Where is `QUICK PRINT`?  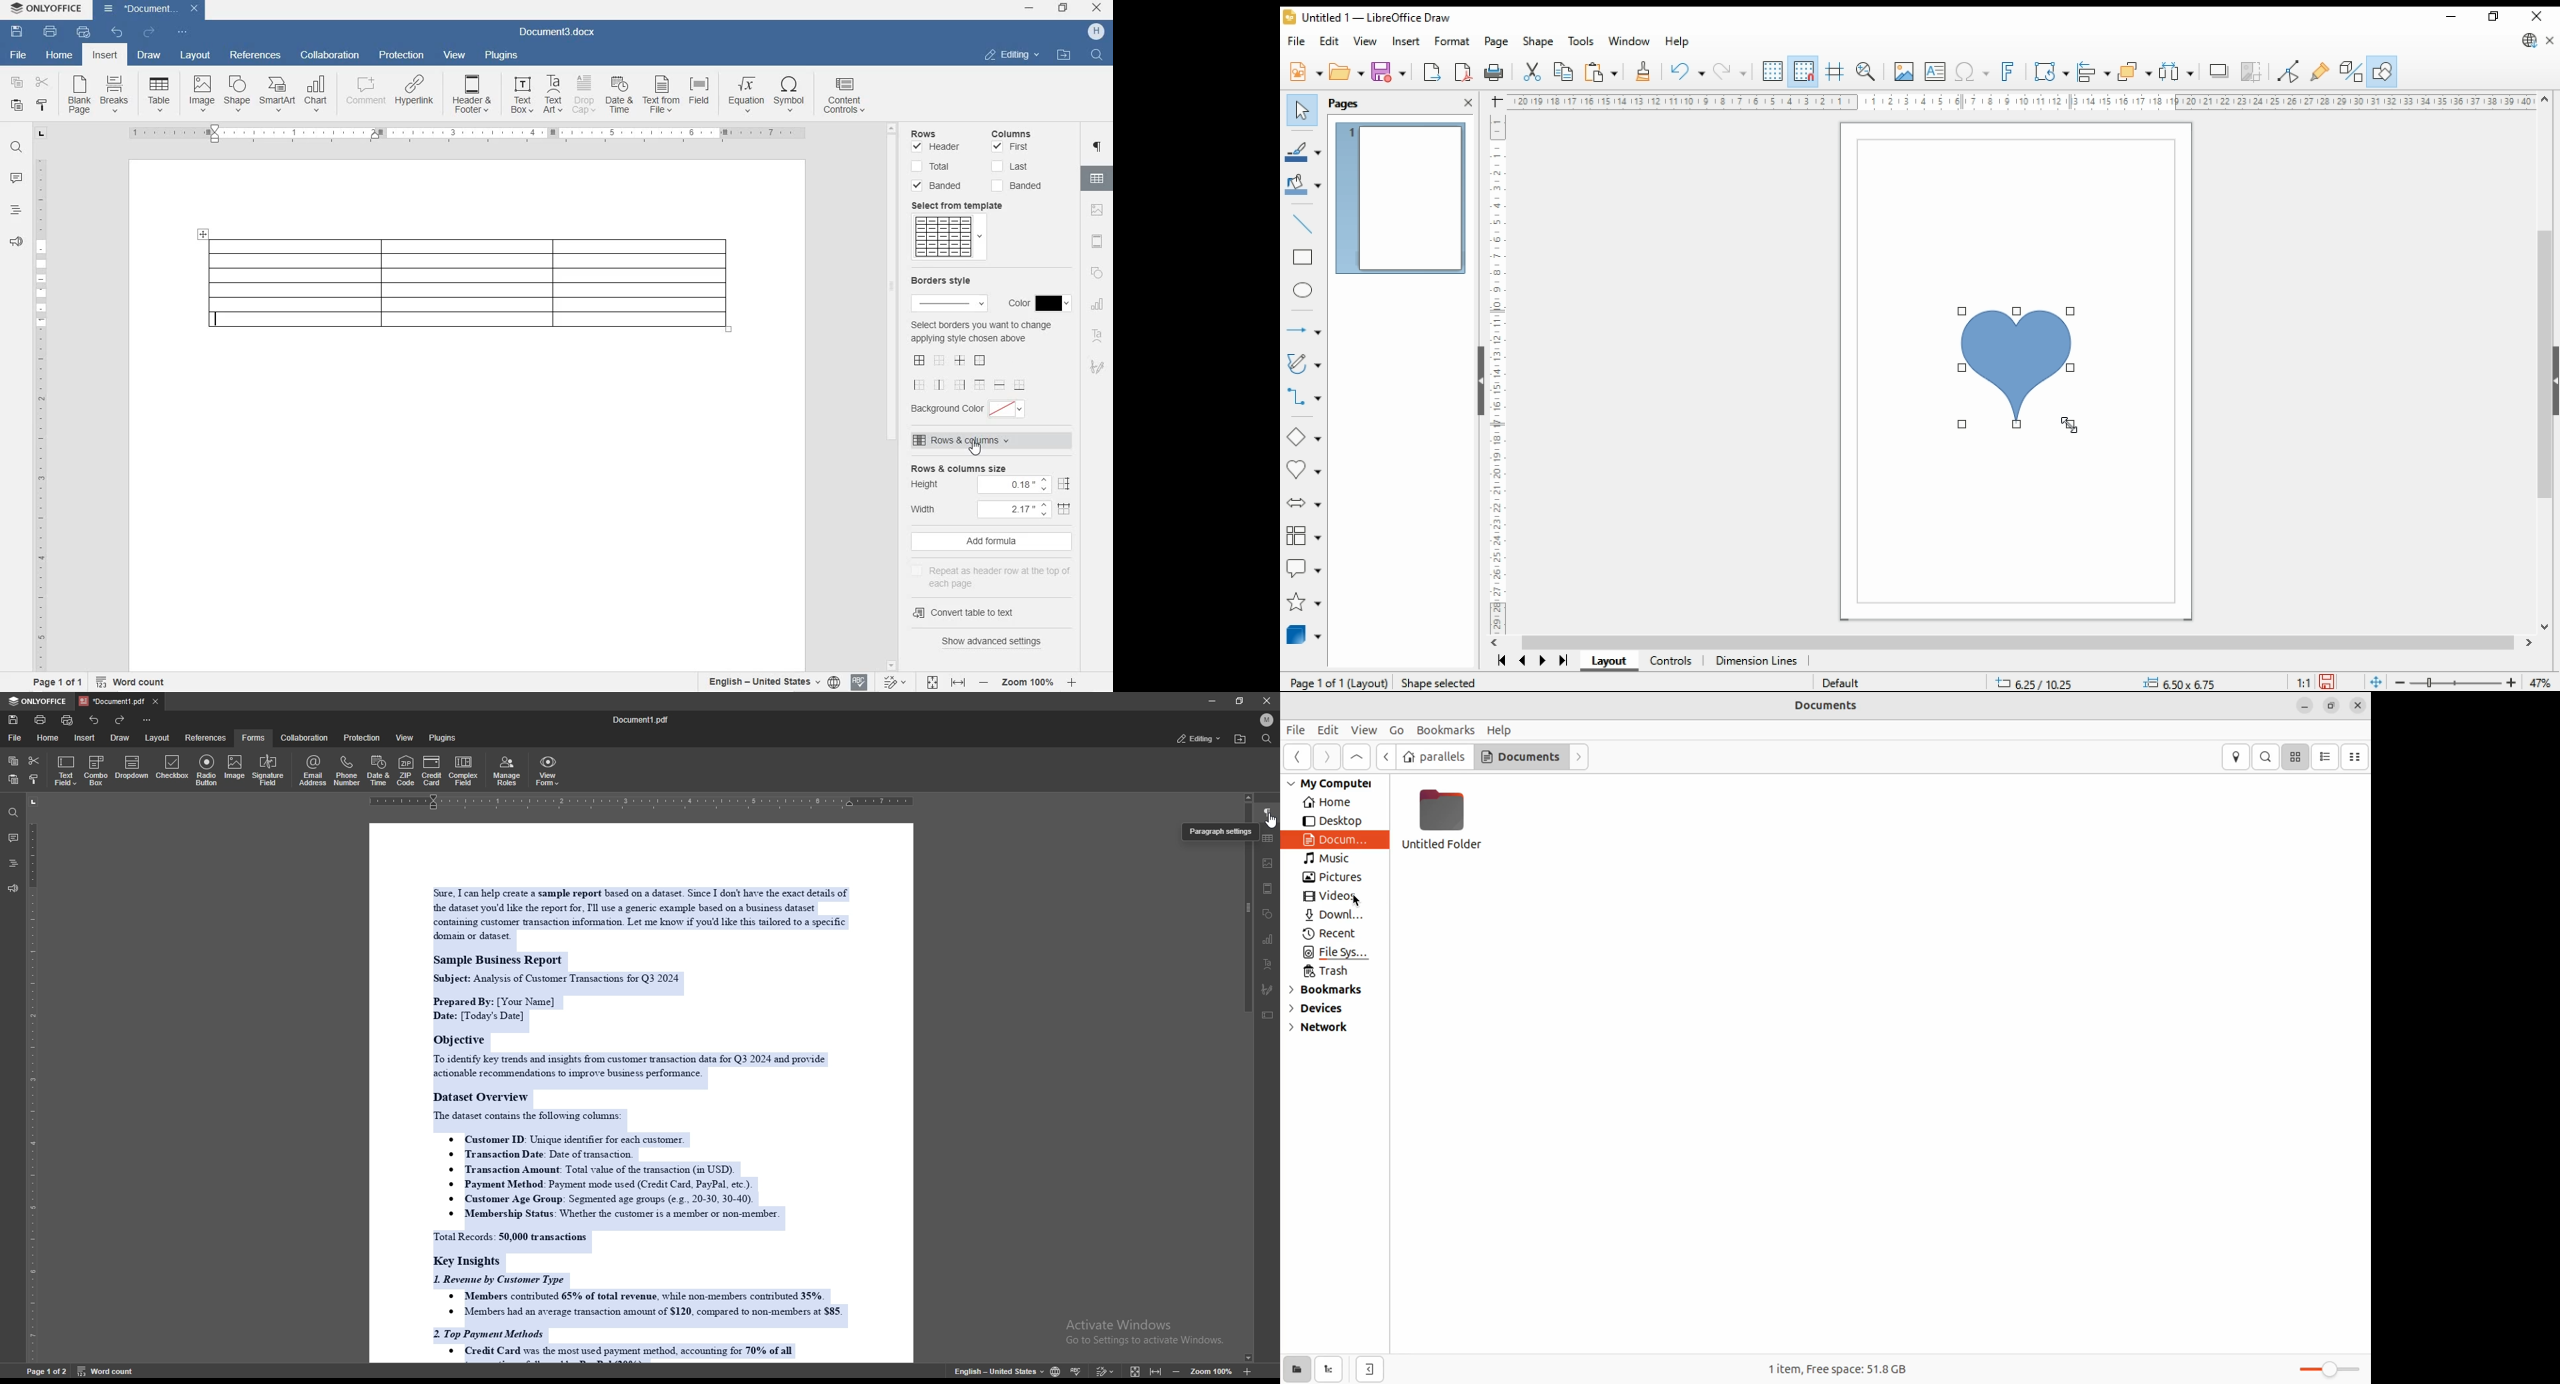 QUICK PRINT is located at coordinates (83, 33).